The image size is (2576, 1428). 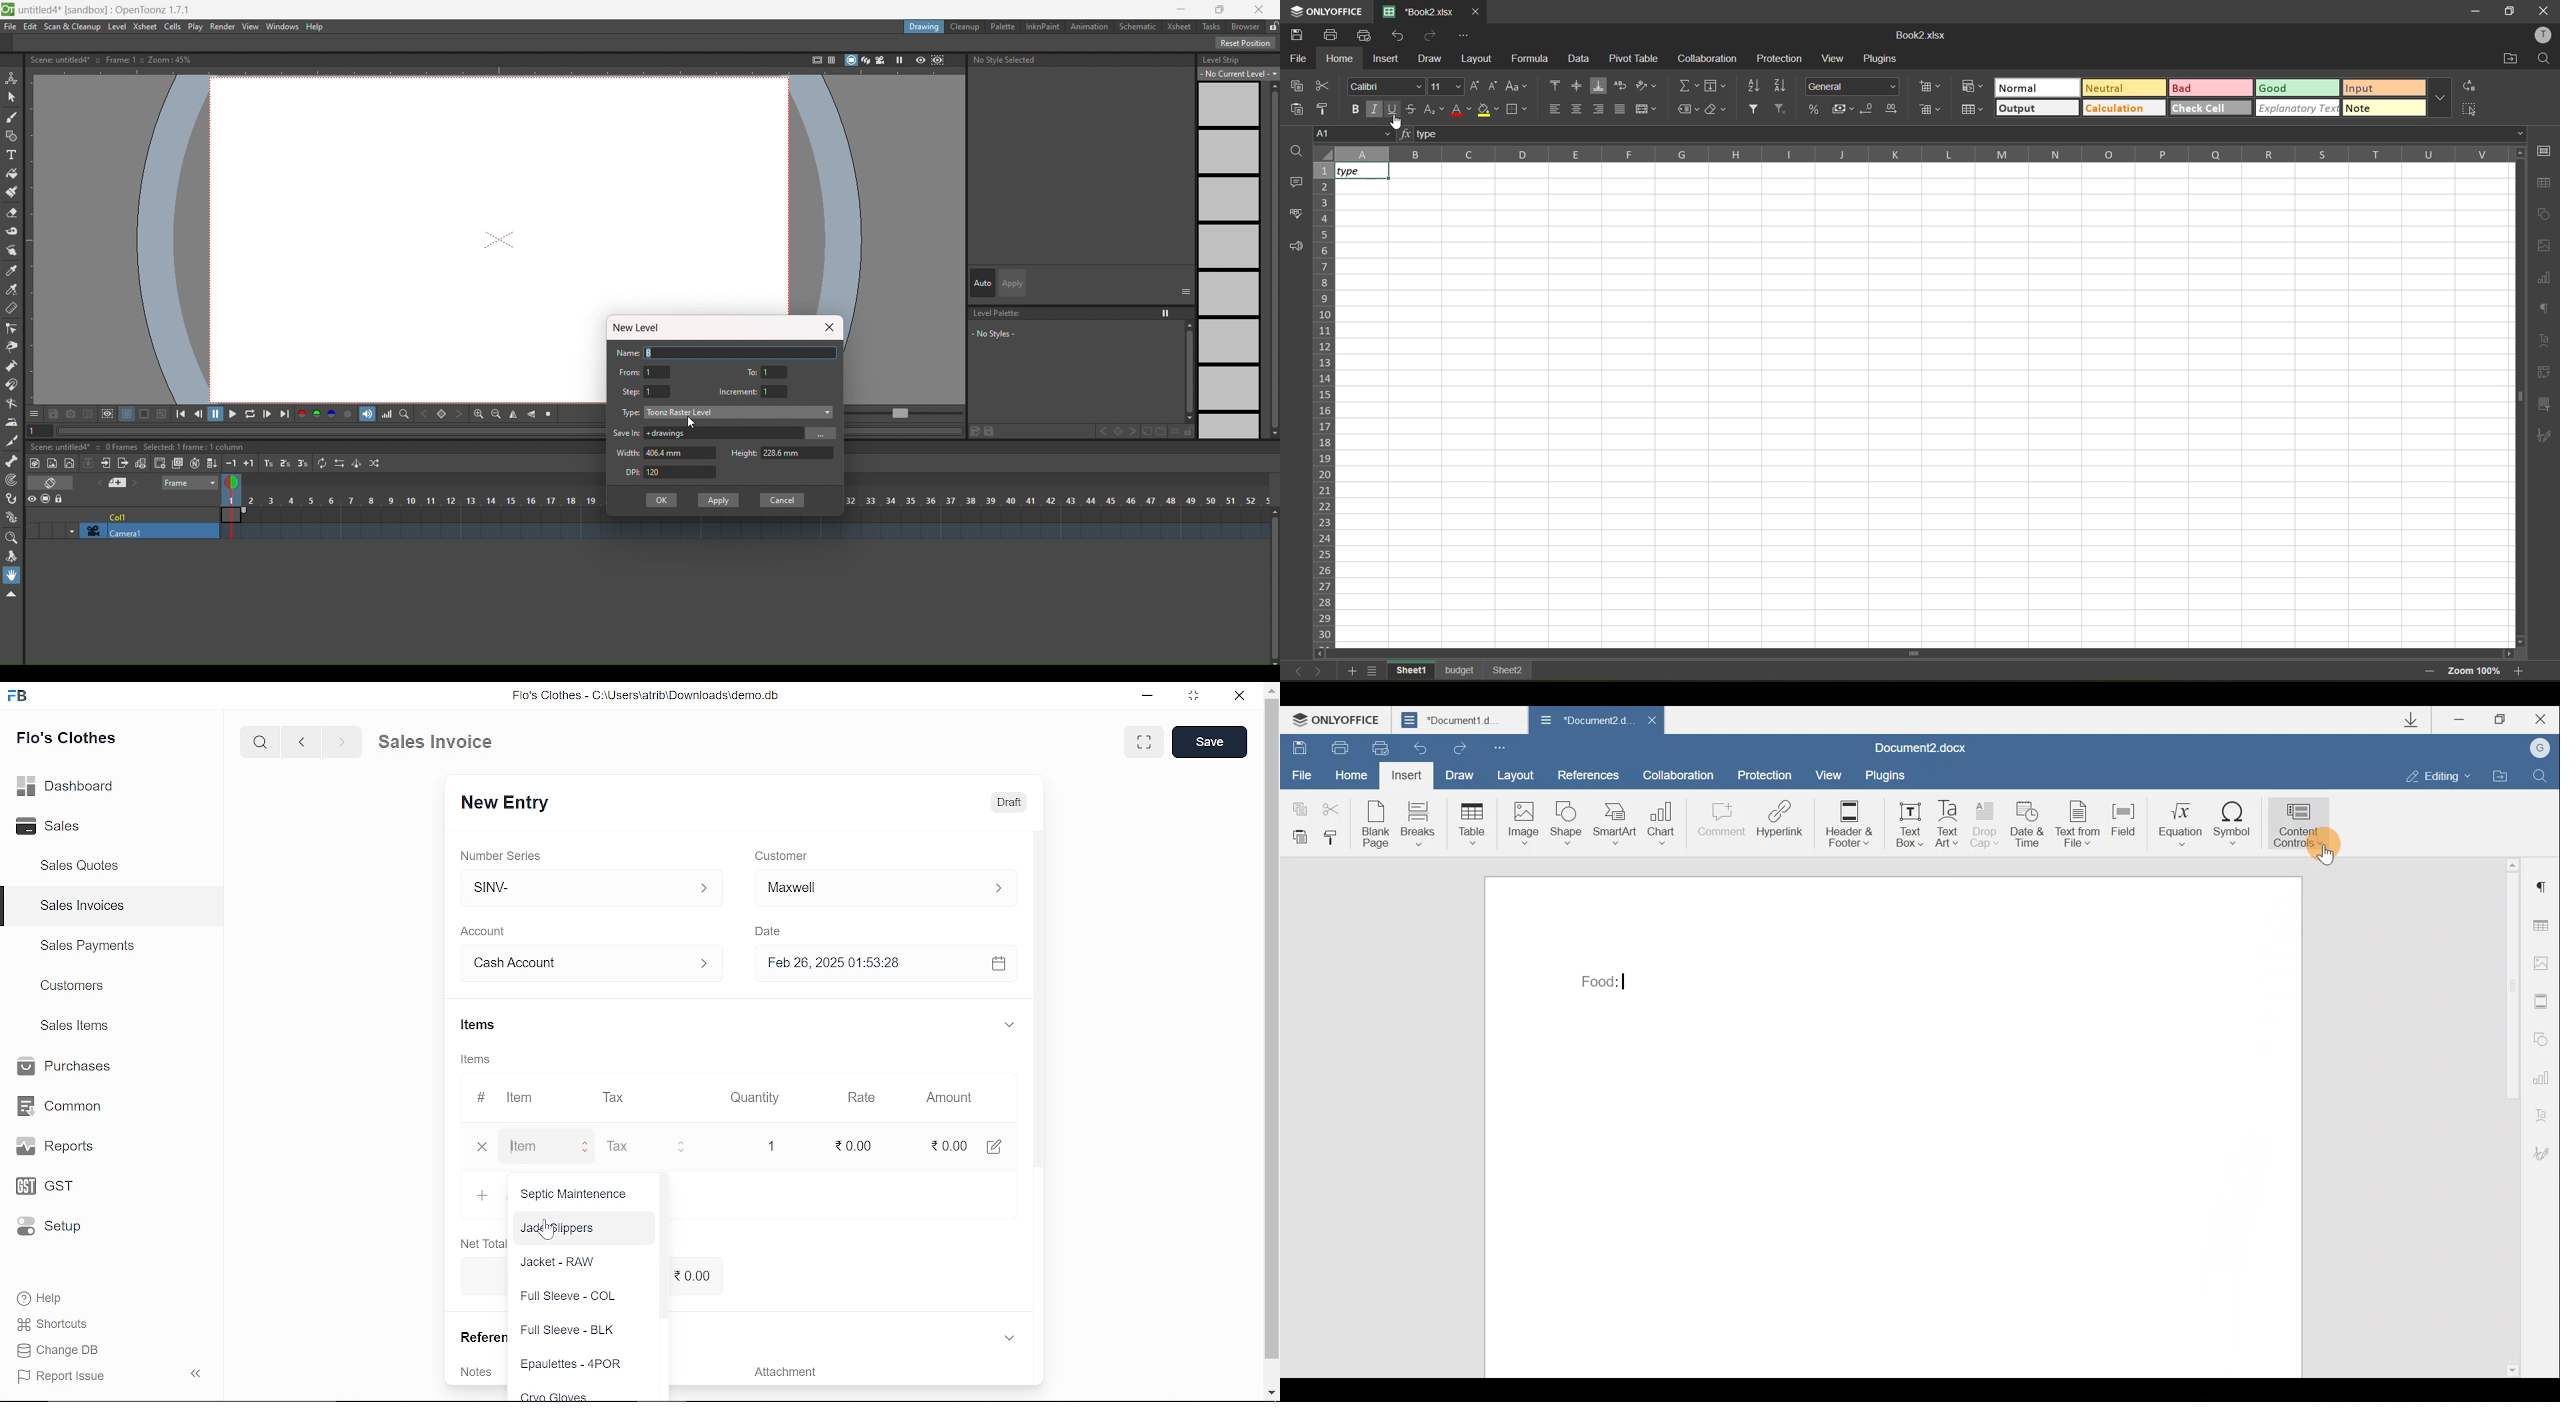 I want to click on Image settings, so click(x=2544, y=963).